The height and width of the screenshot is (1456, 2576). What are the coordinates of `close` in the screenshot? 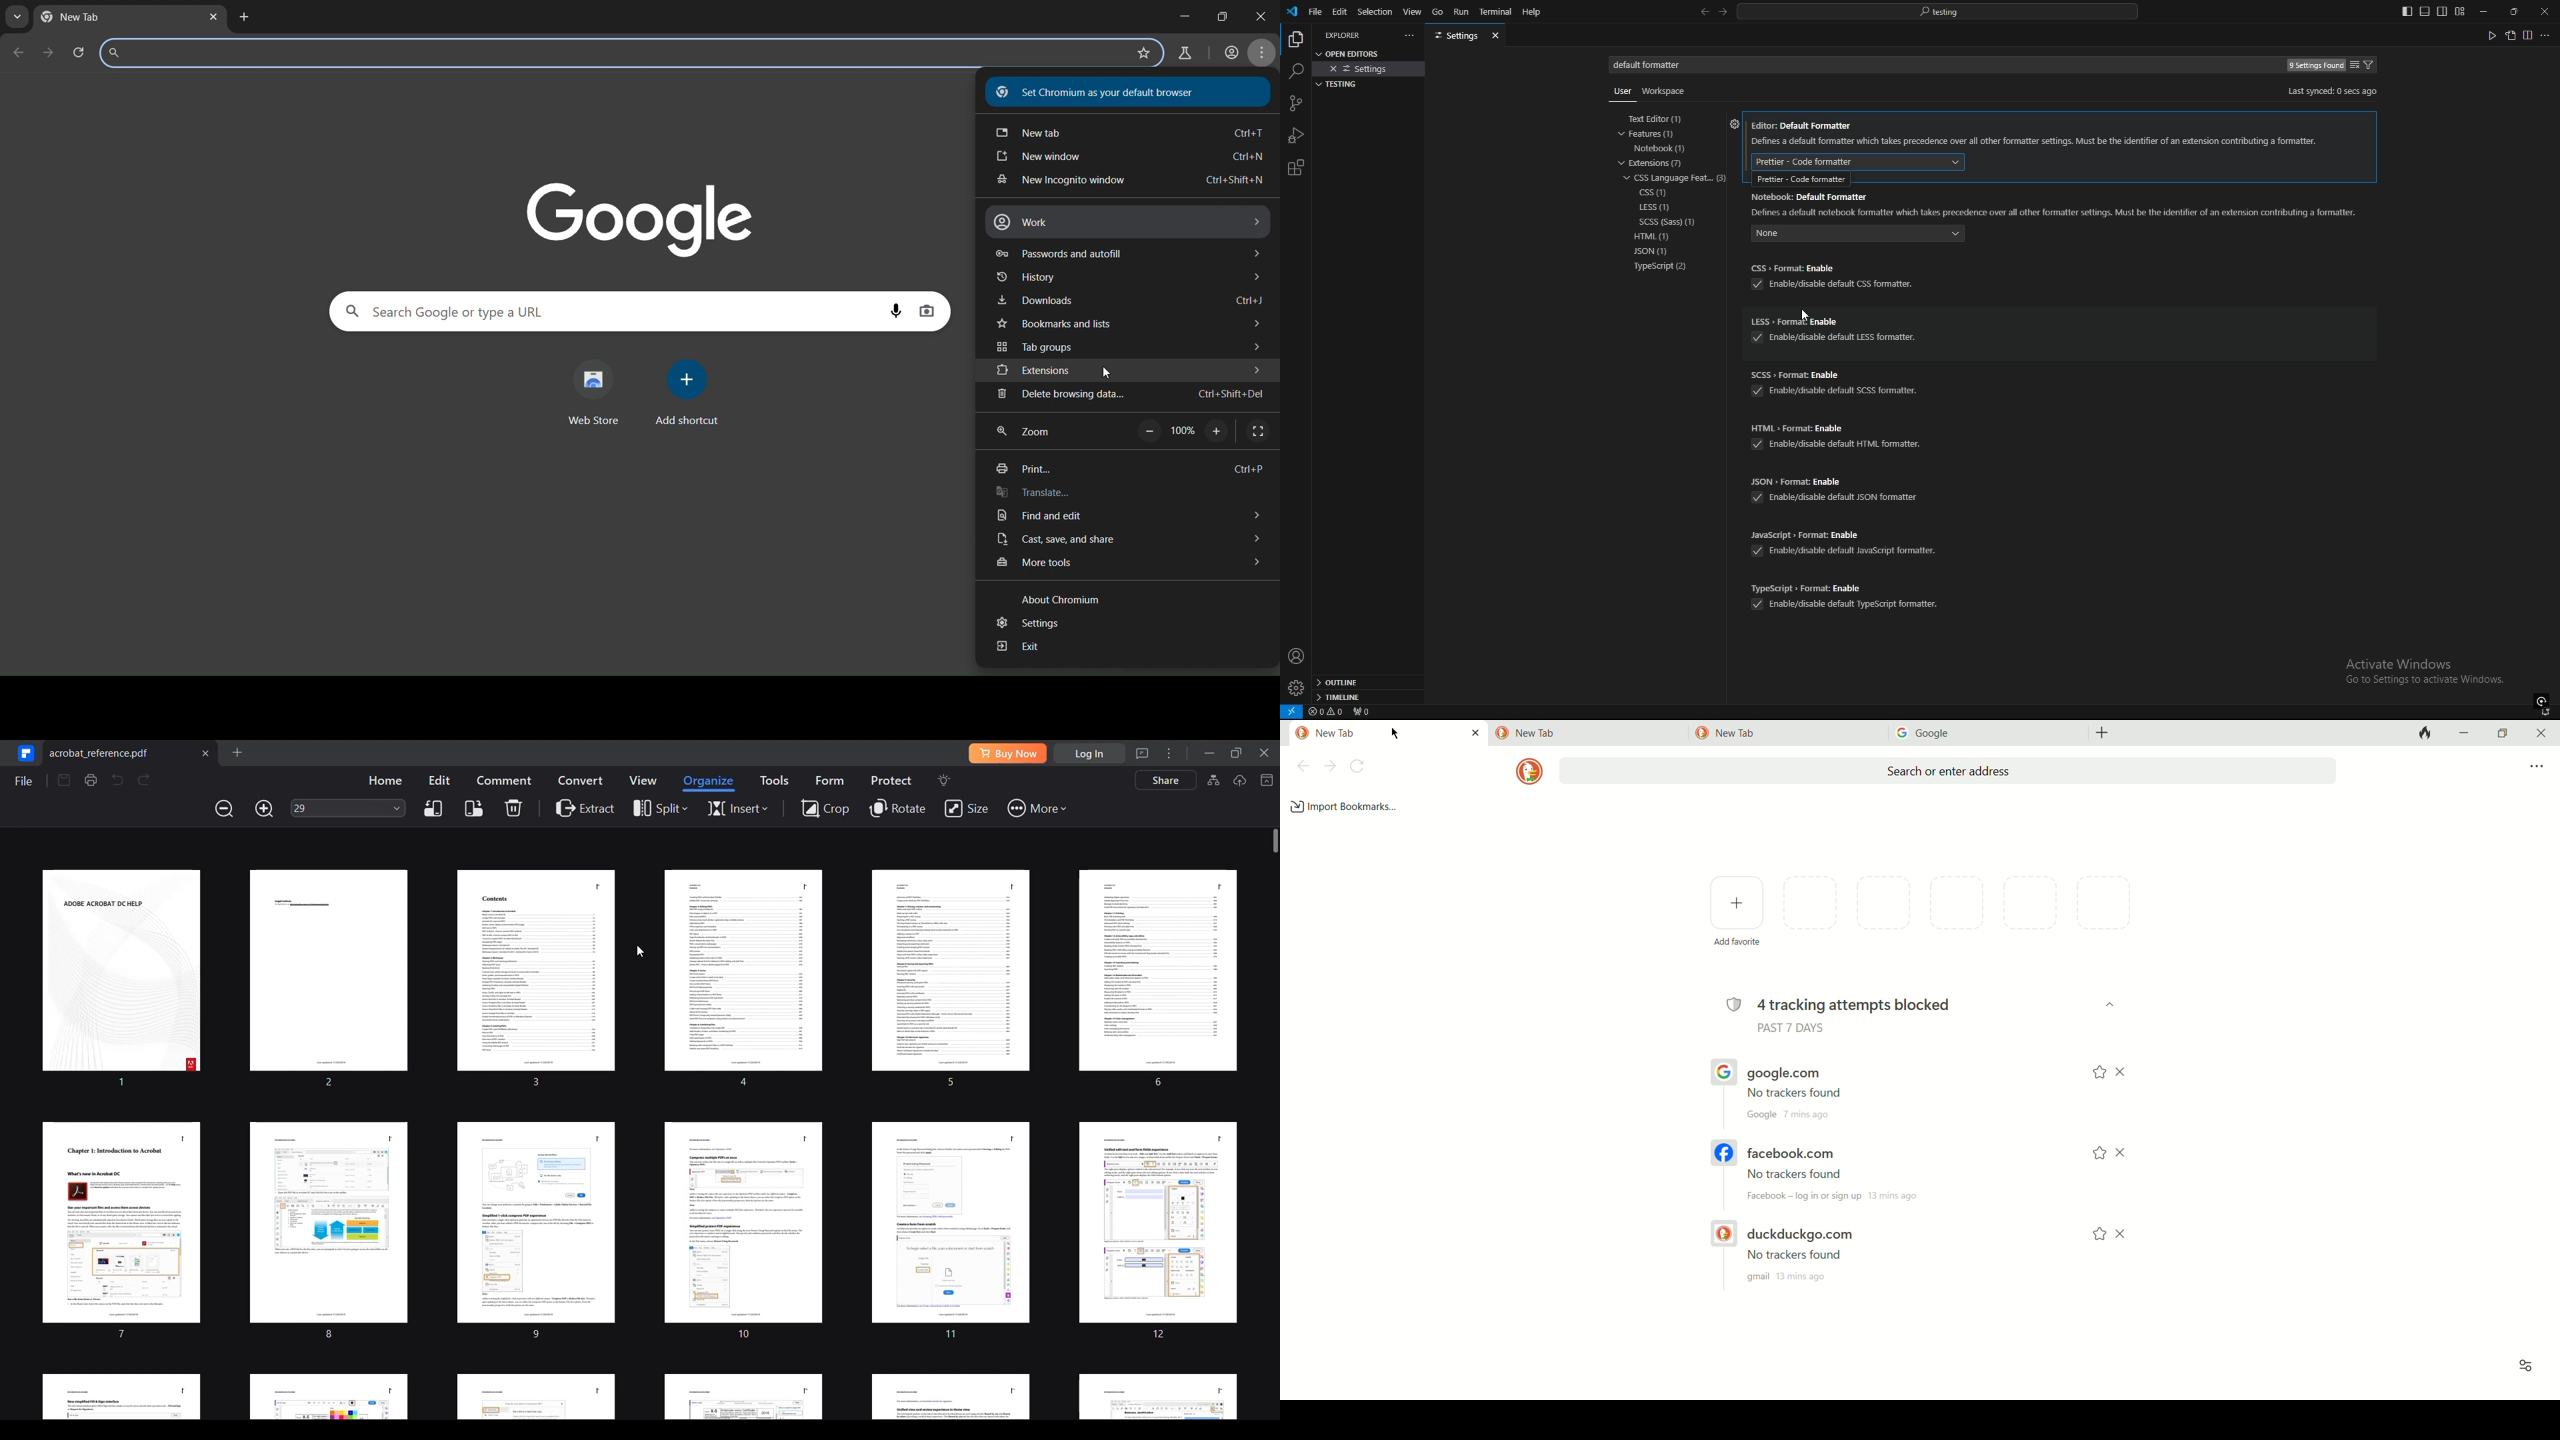 It's located at (2125, 1153).